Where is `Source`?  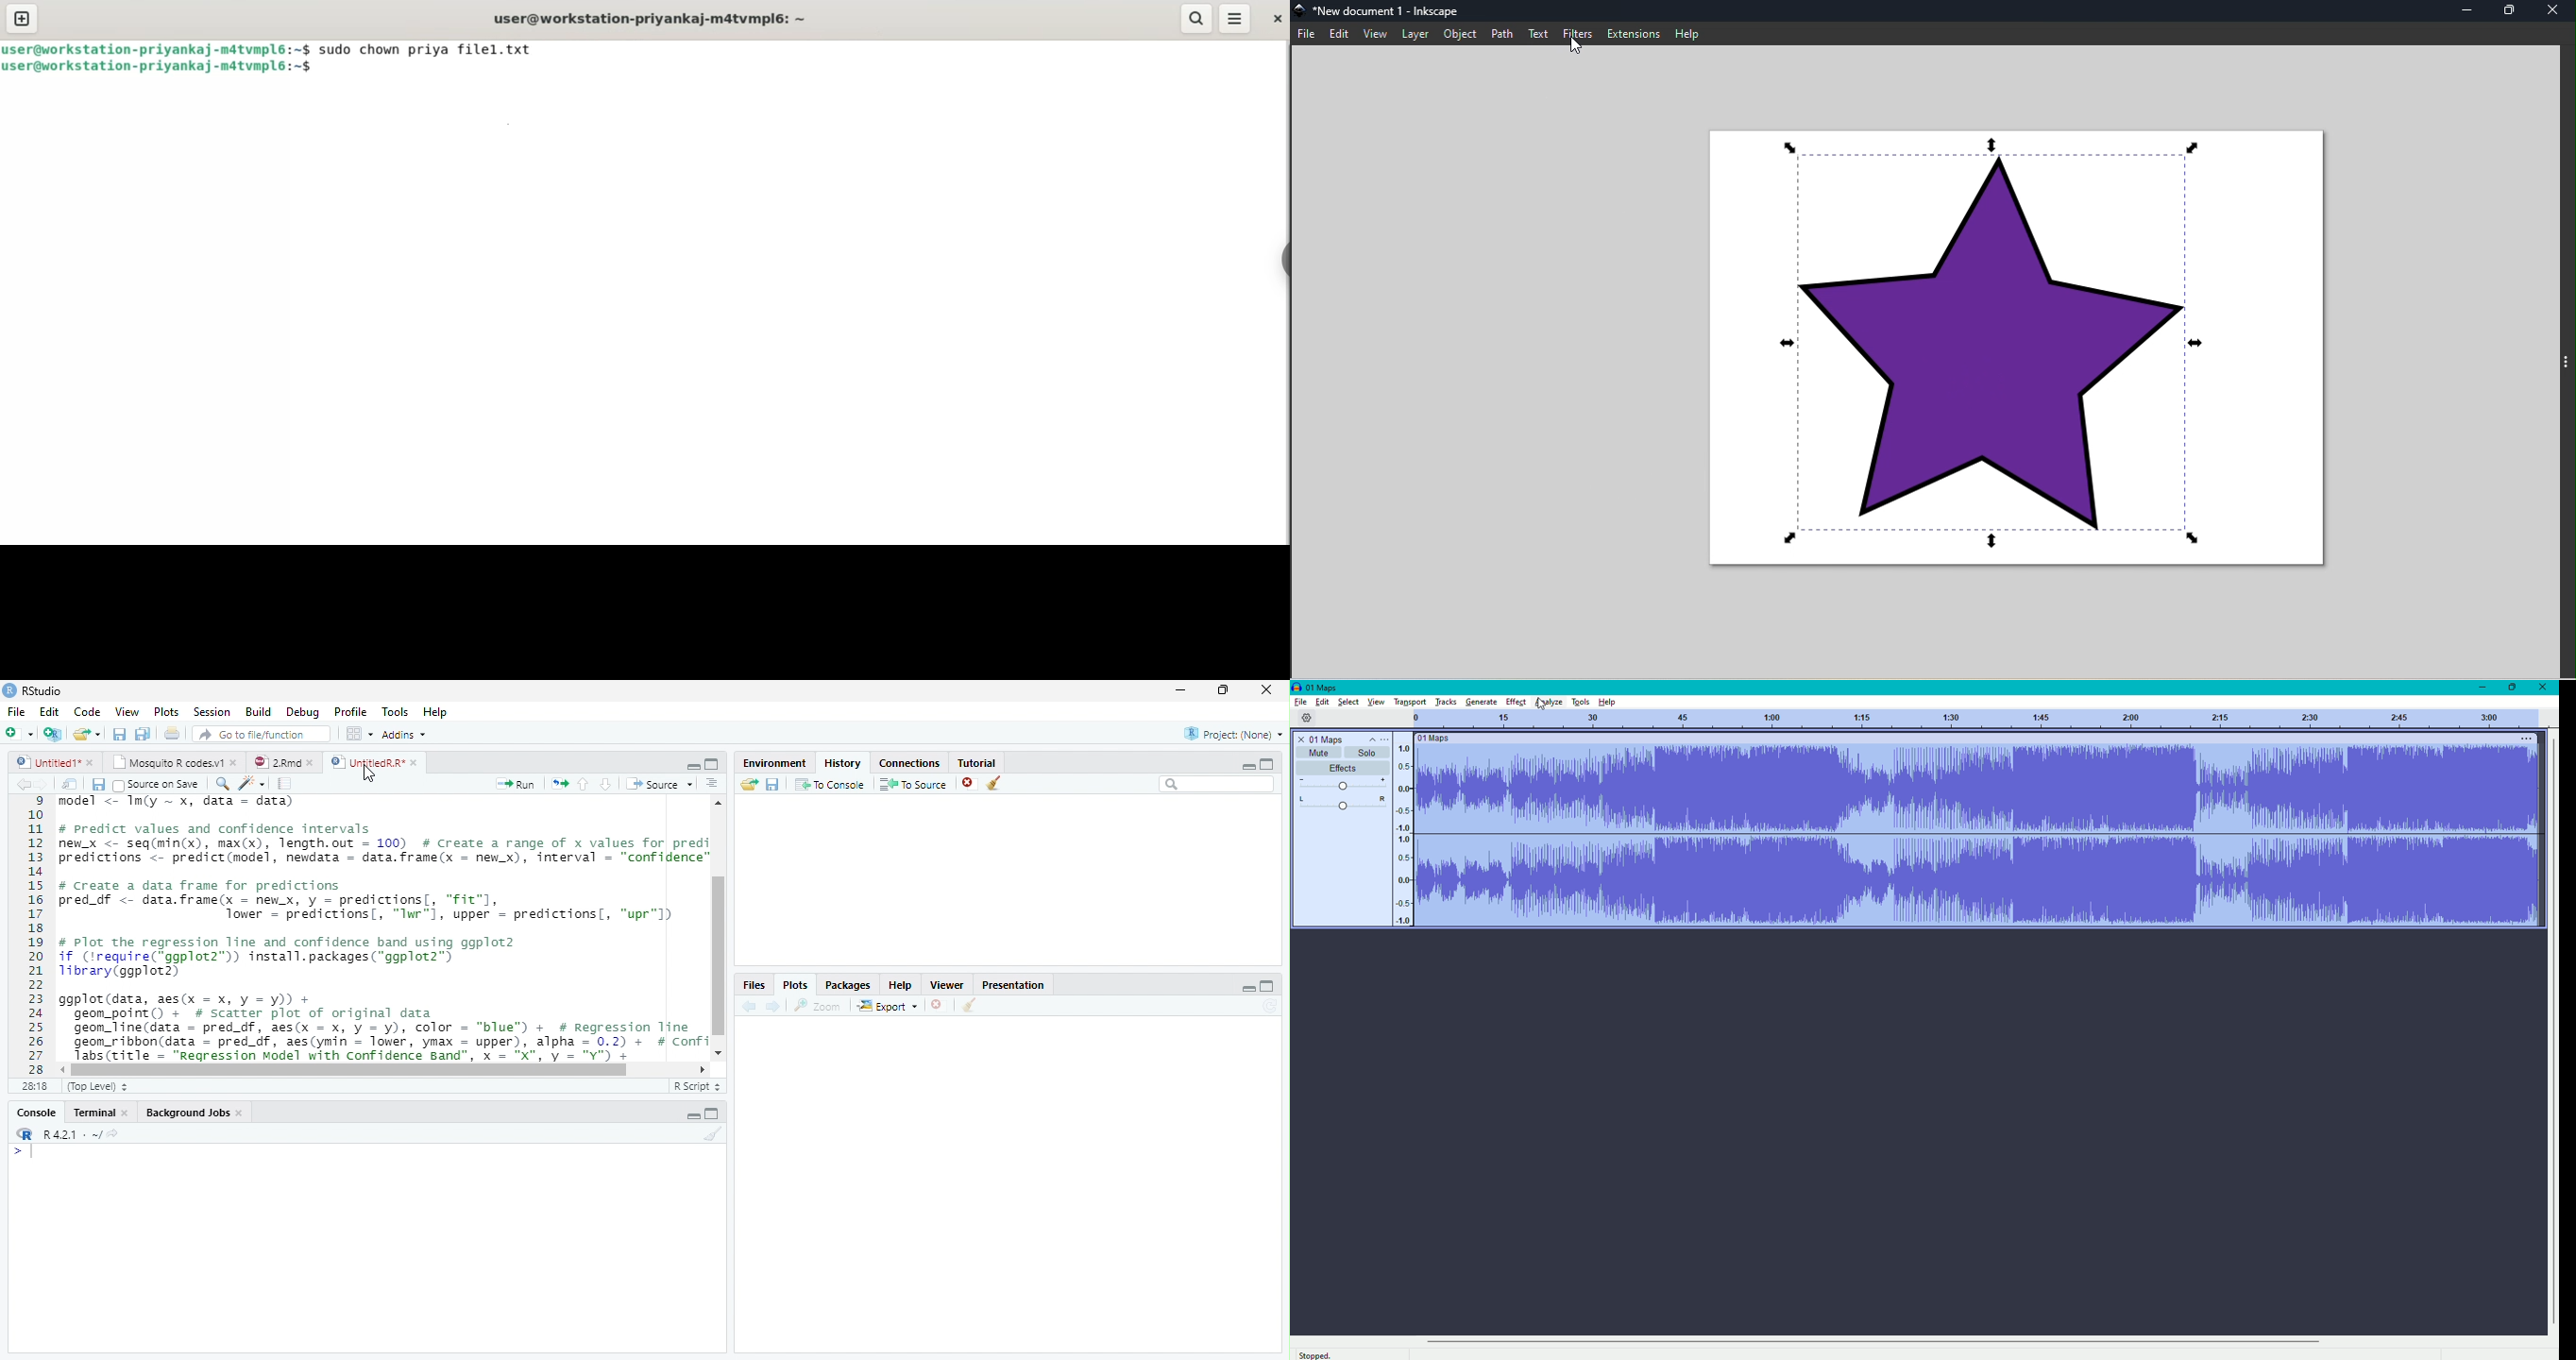 Source is located at coordinates (660, 785).